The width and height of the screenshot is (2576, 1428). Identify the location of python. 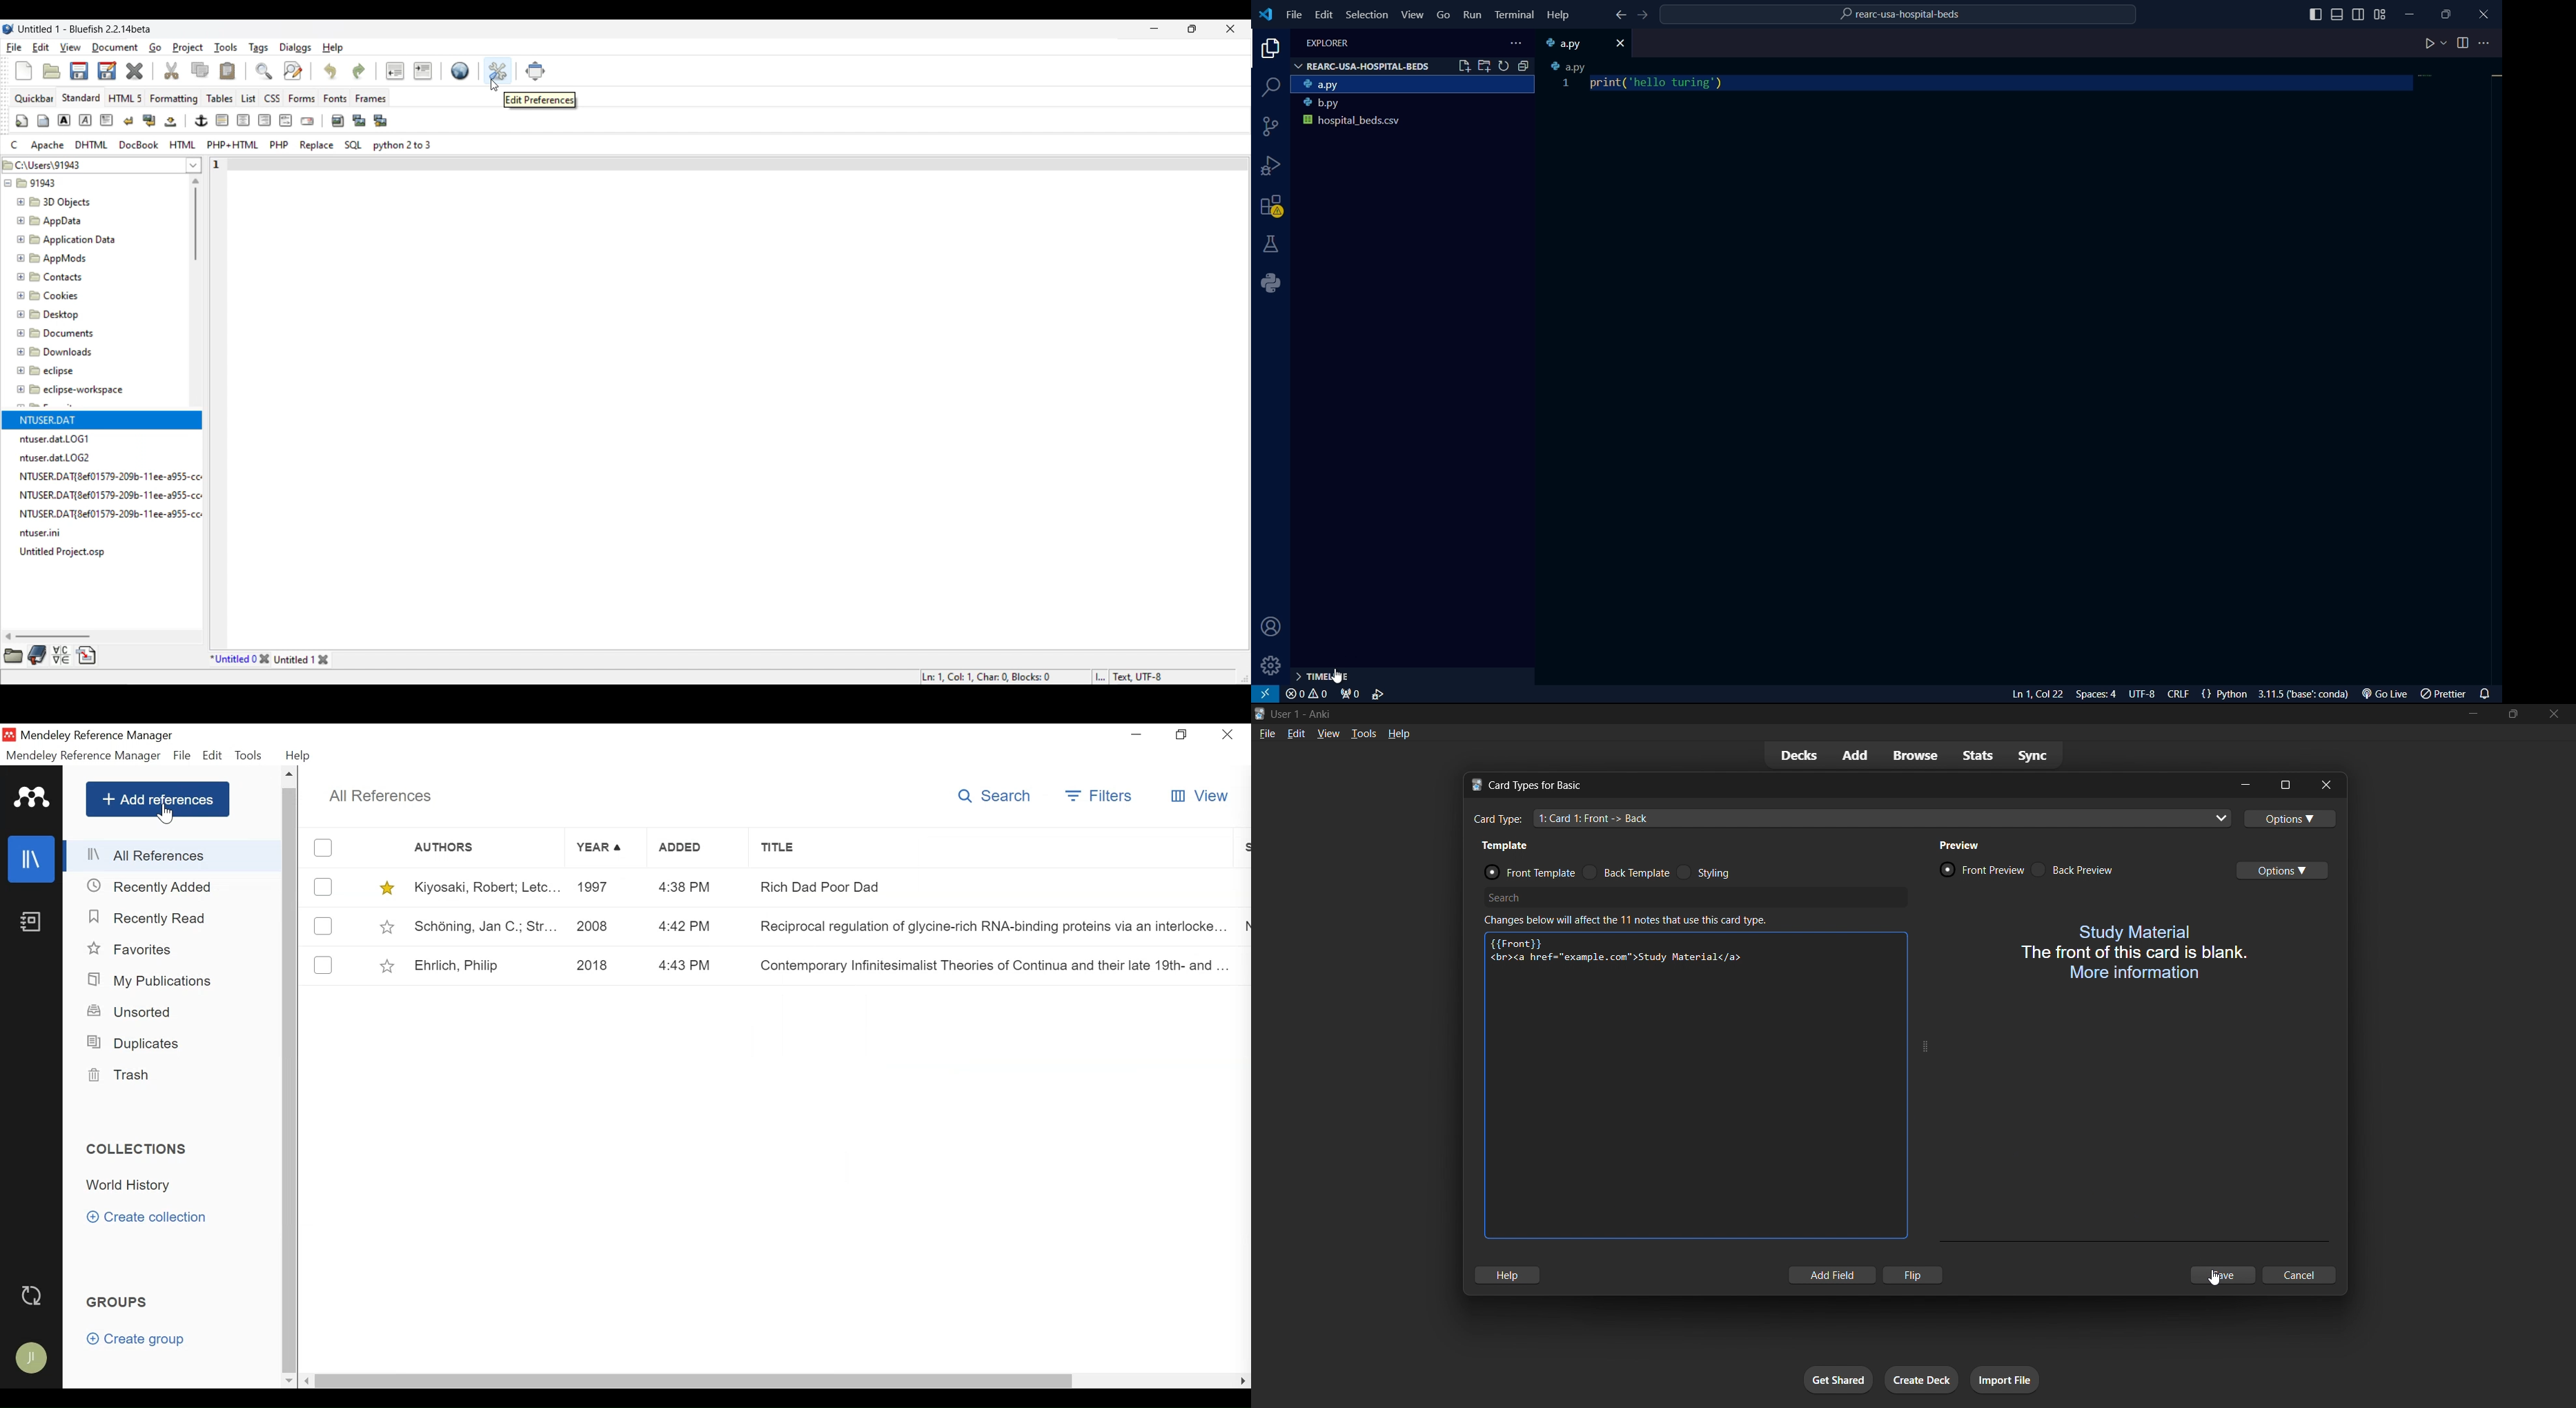
(1271, 282).